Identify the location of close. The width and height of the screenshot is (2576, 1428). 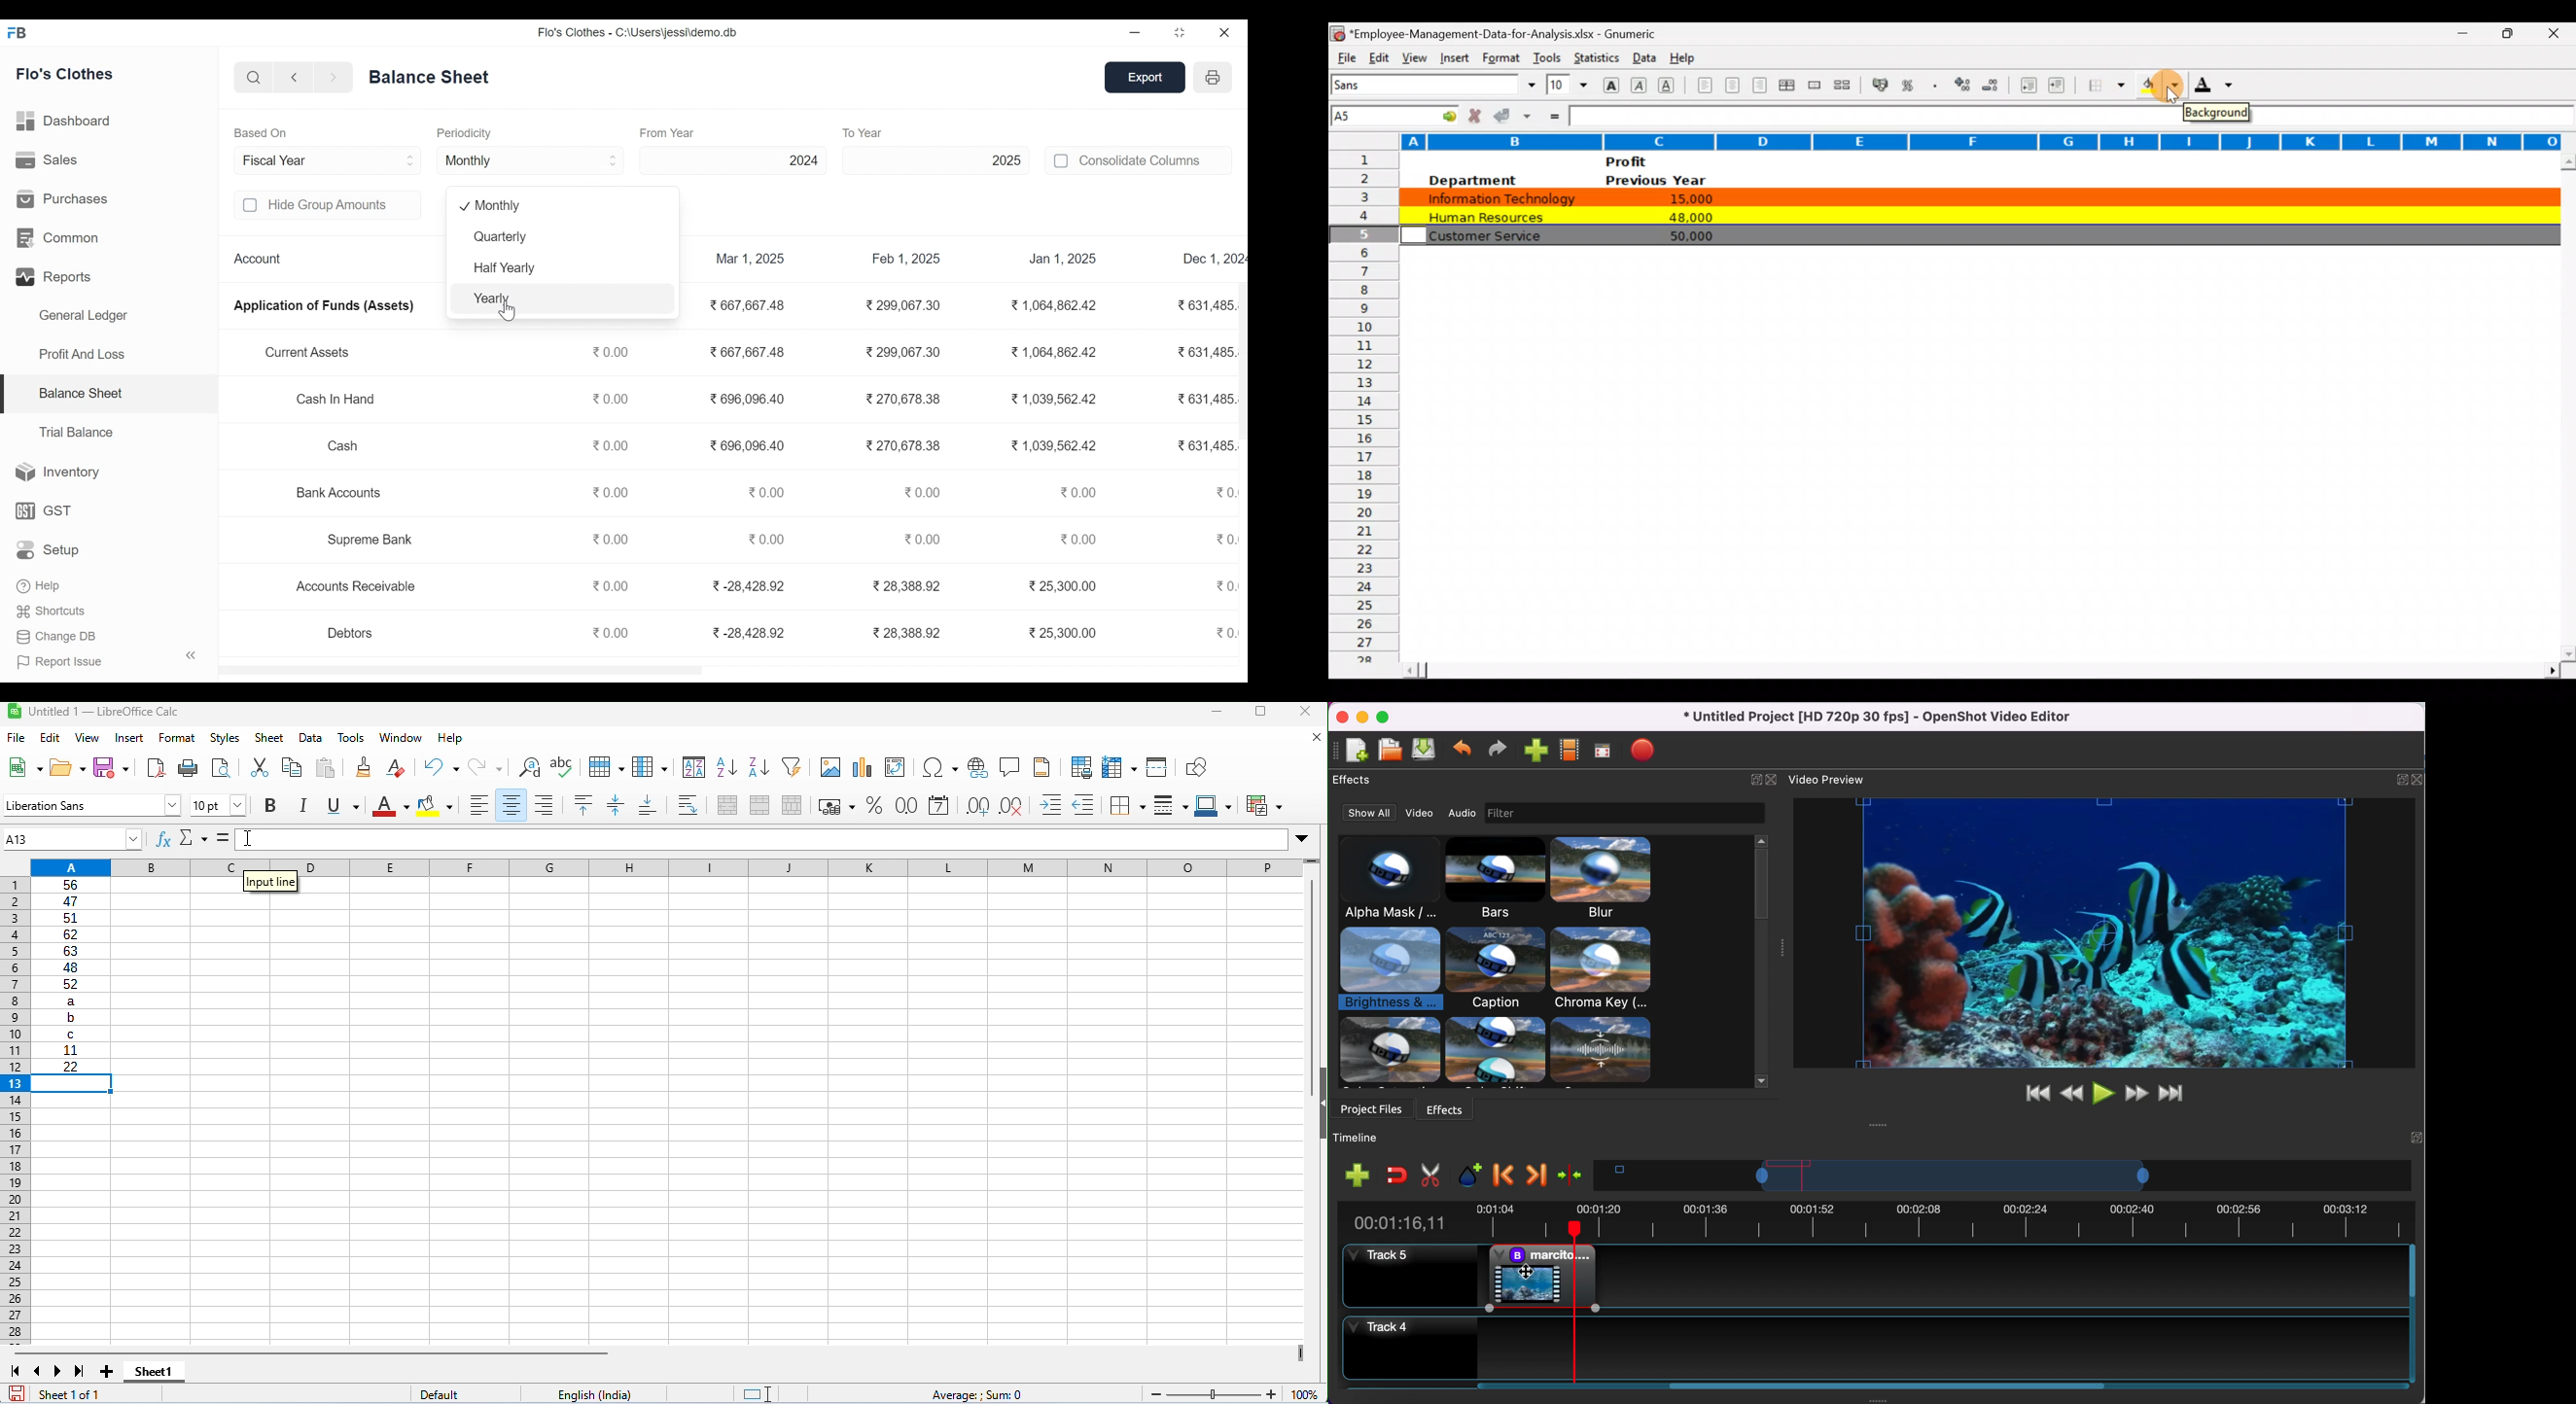
(1344, 716).